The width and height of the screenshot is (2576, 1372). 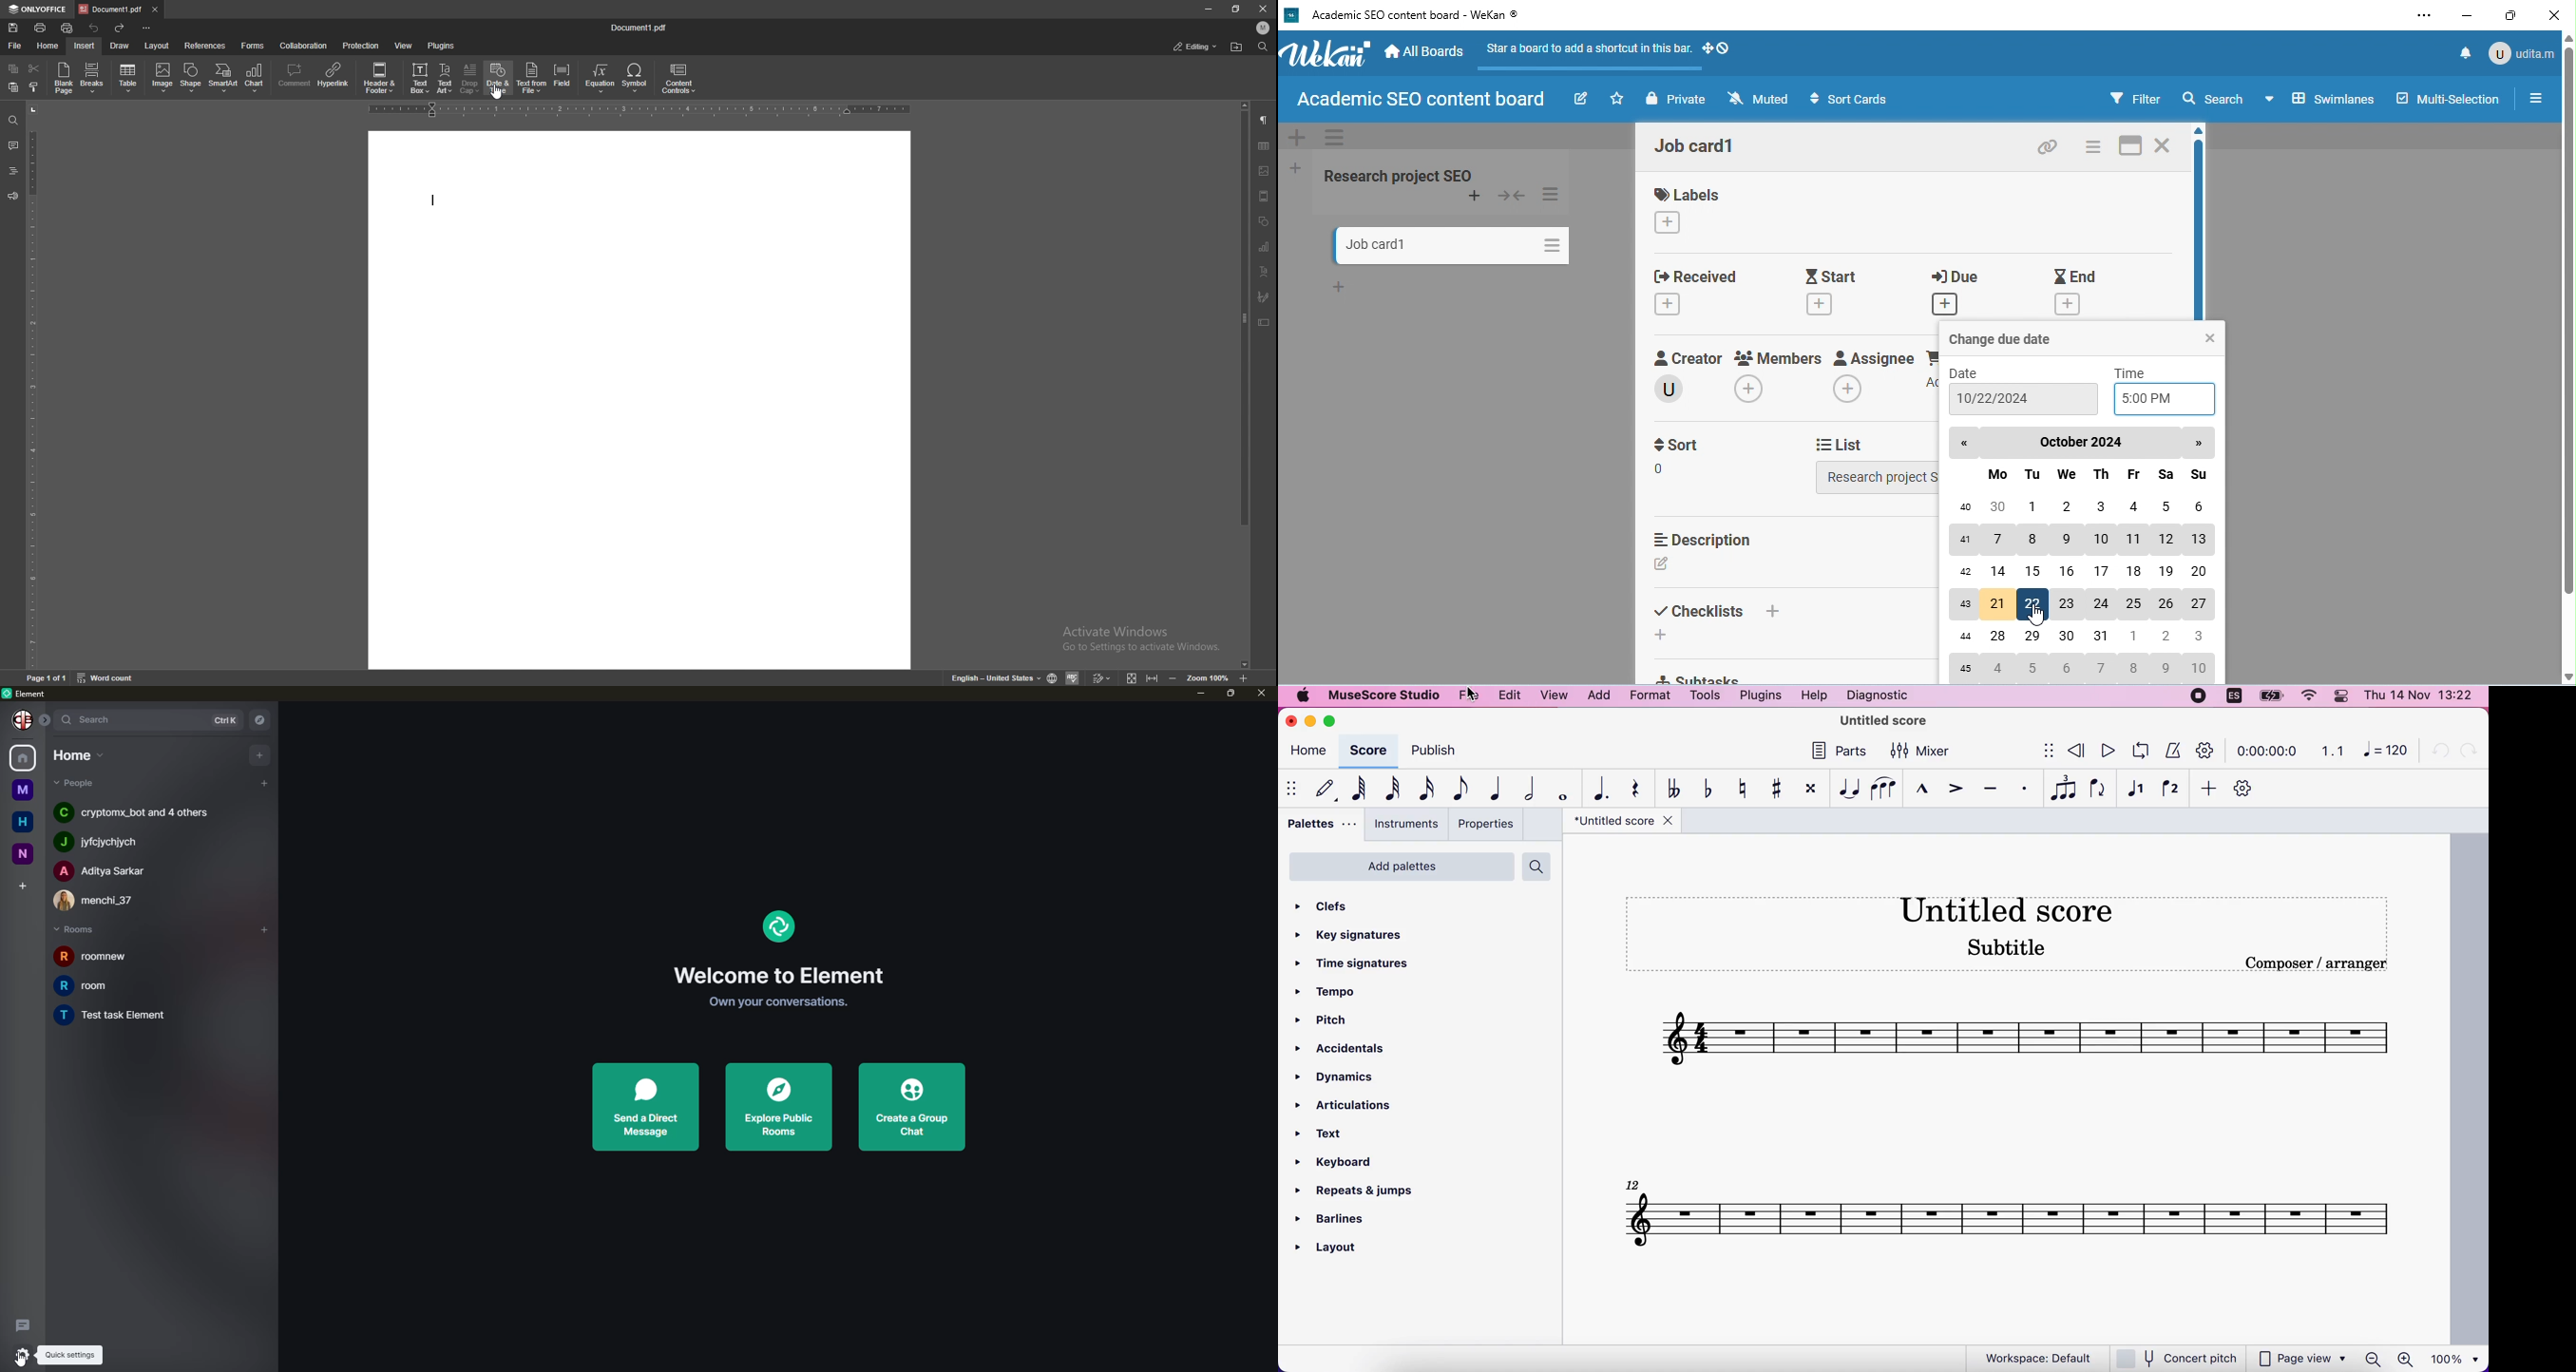 What do you see at coordinates (777, 974) in the screenshot?
I see `welcome` at bounding box center [777, 974].